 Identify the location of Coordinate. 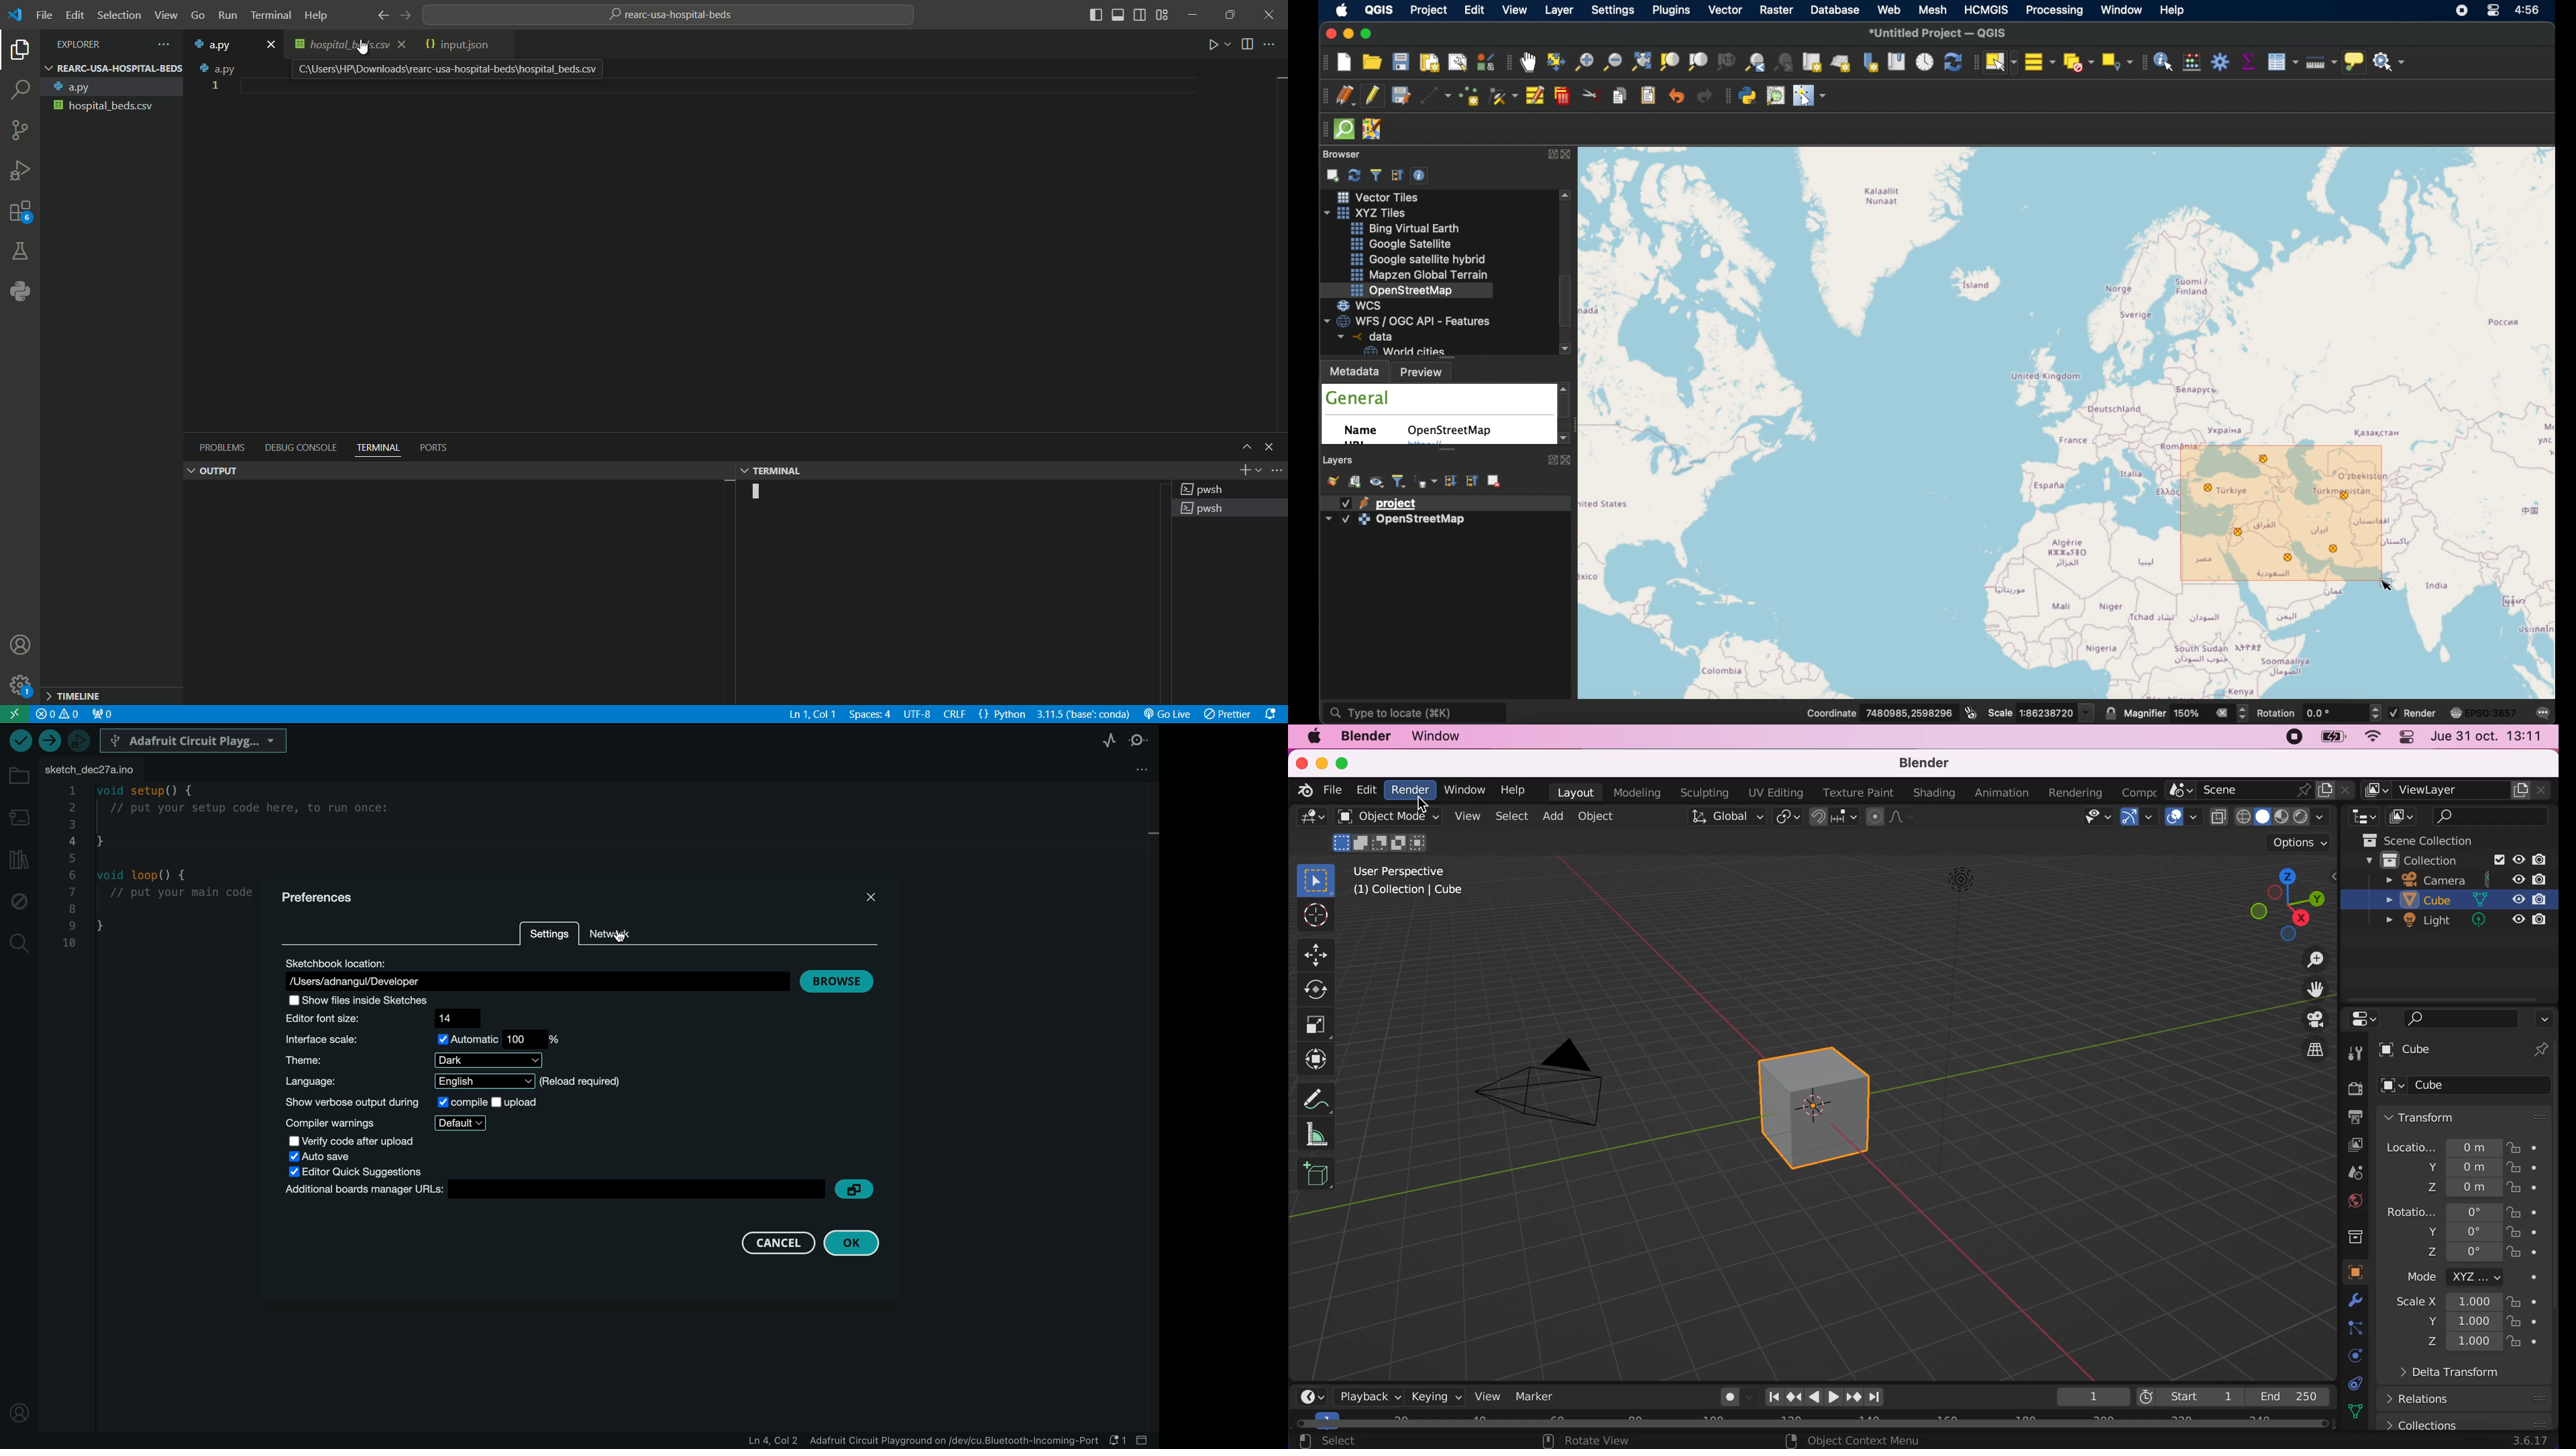
(1822, 712).